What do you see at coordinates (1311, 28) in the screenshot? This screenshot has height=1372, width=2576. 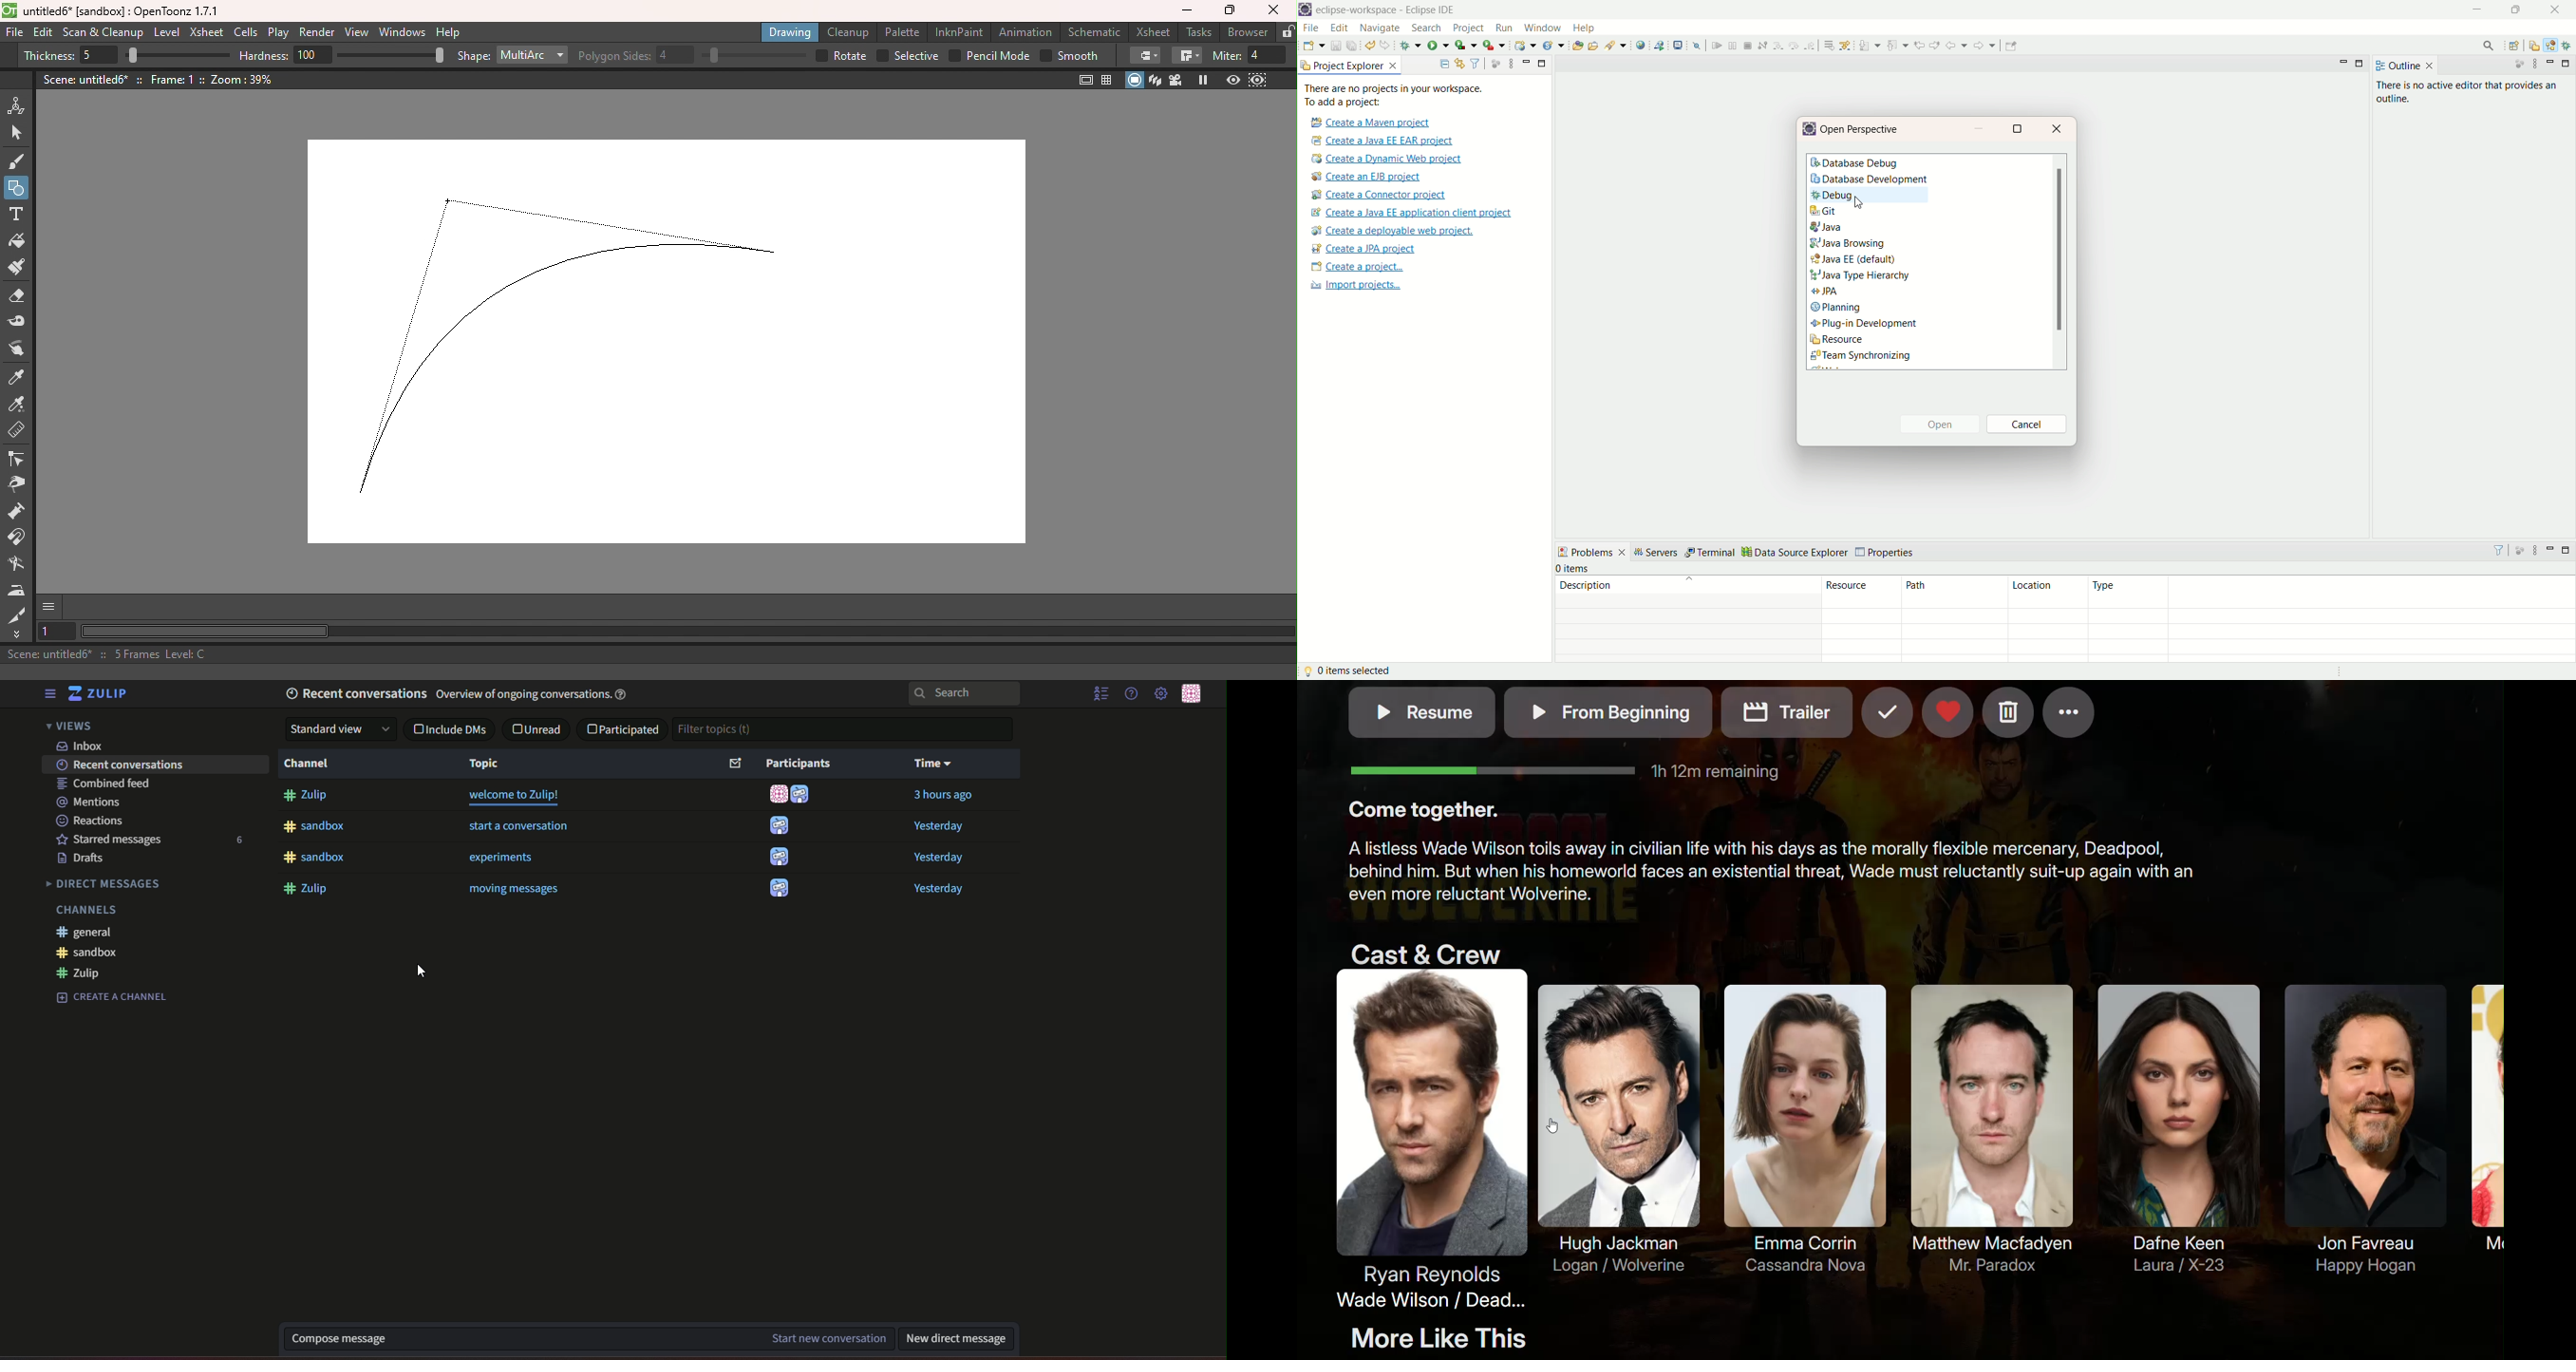 I see `file` at bounding box center [1311, 28].